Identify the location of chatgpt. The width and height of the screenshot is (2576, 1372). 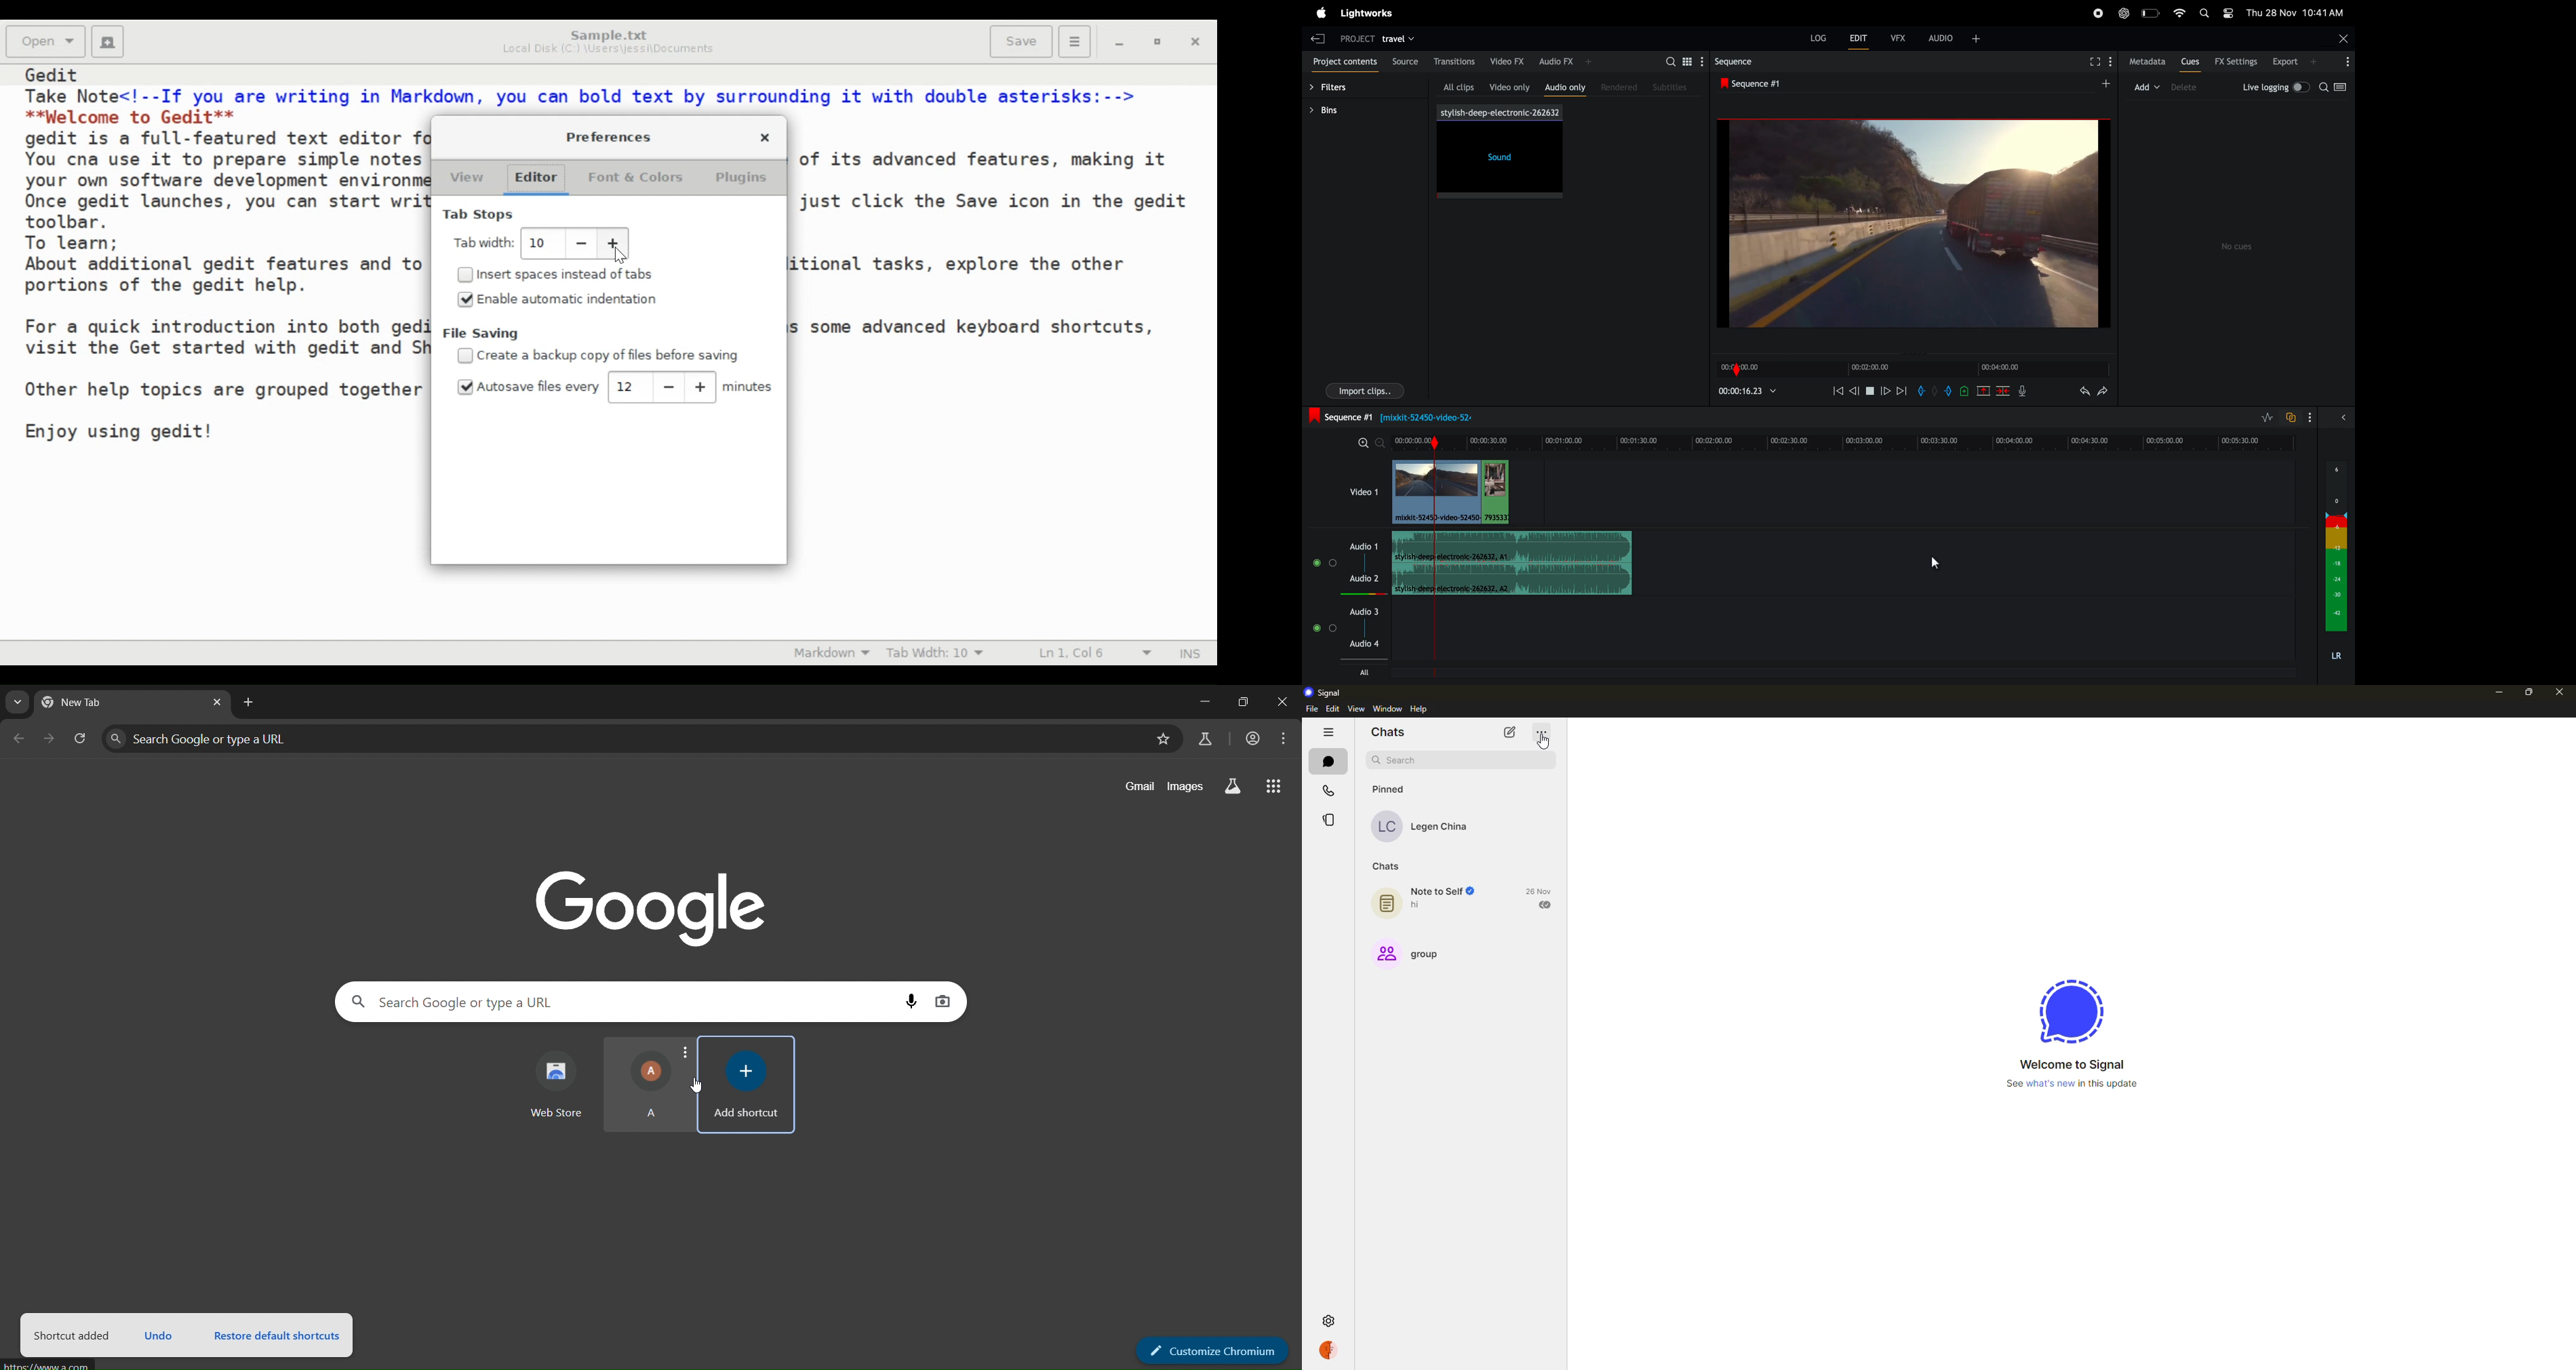
(2123, 12).